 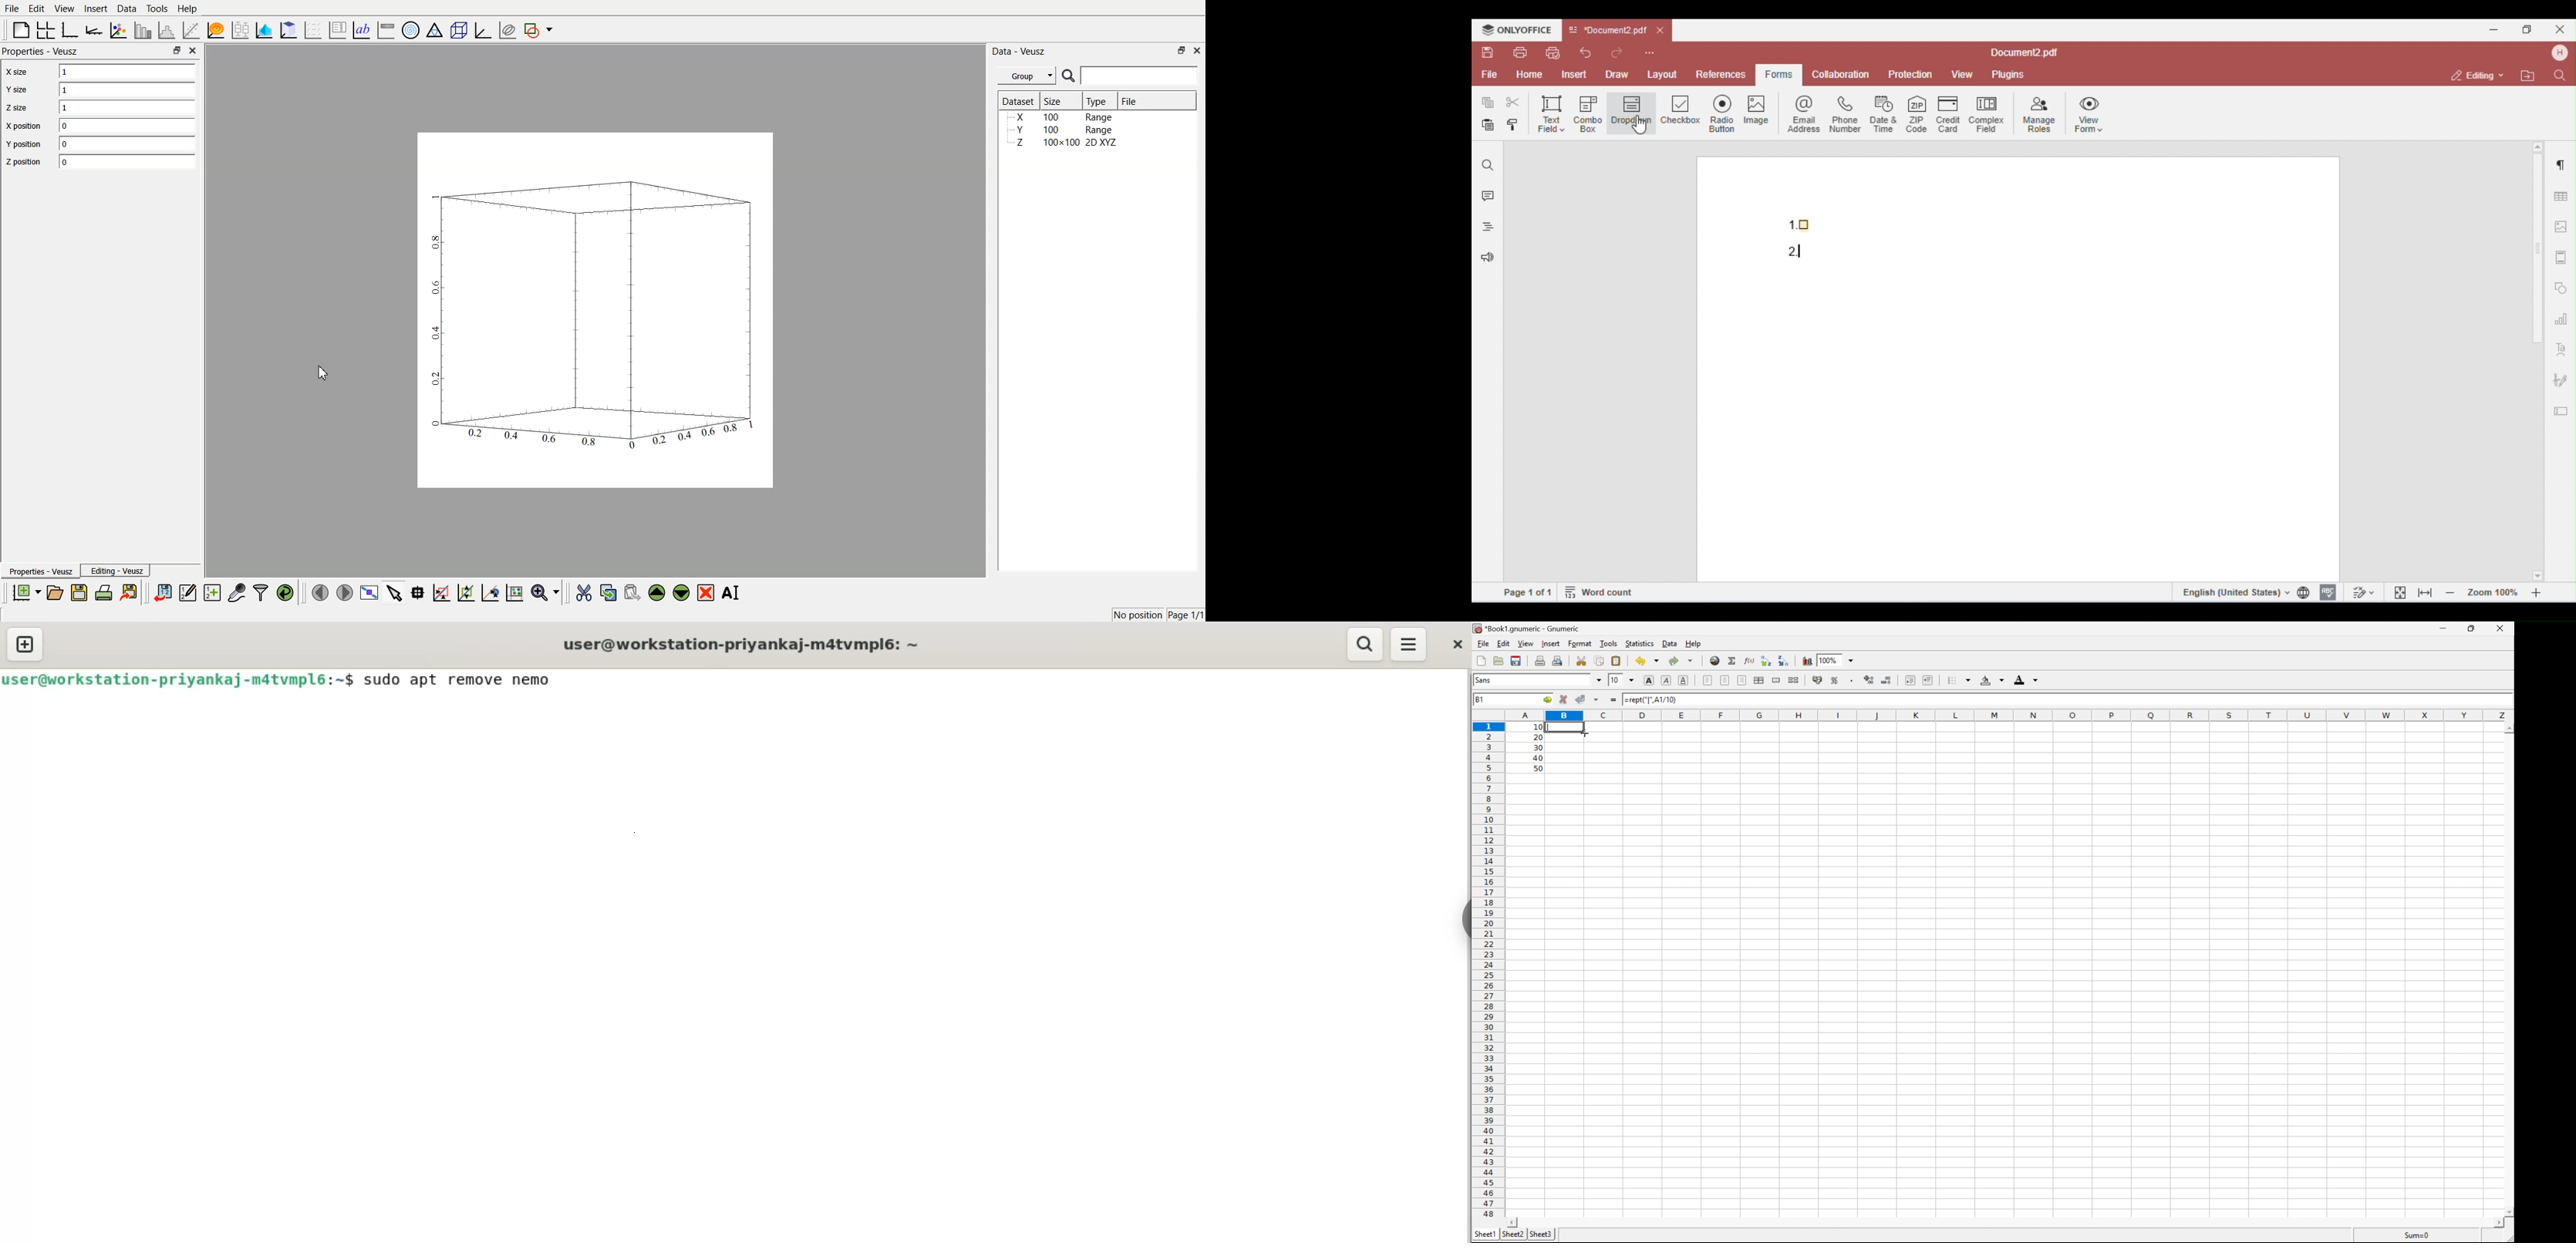 What do you see at coordinates (1597, 700) in the screenshot?
I see `Accept changes in multiple cells` at bounding box center [1597, 700].